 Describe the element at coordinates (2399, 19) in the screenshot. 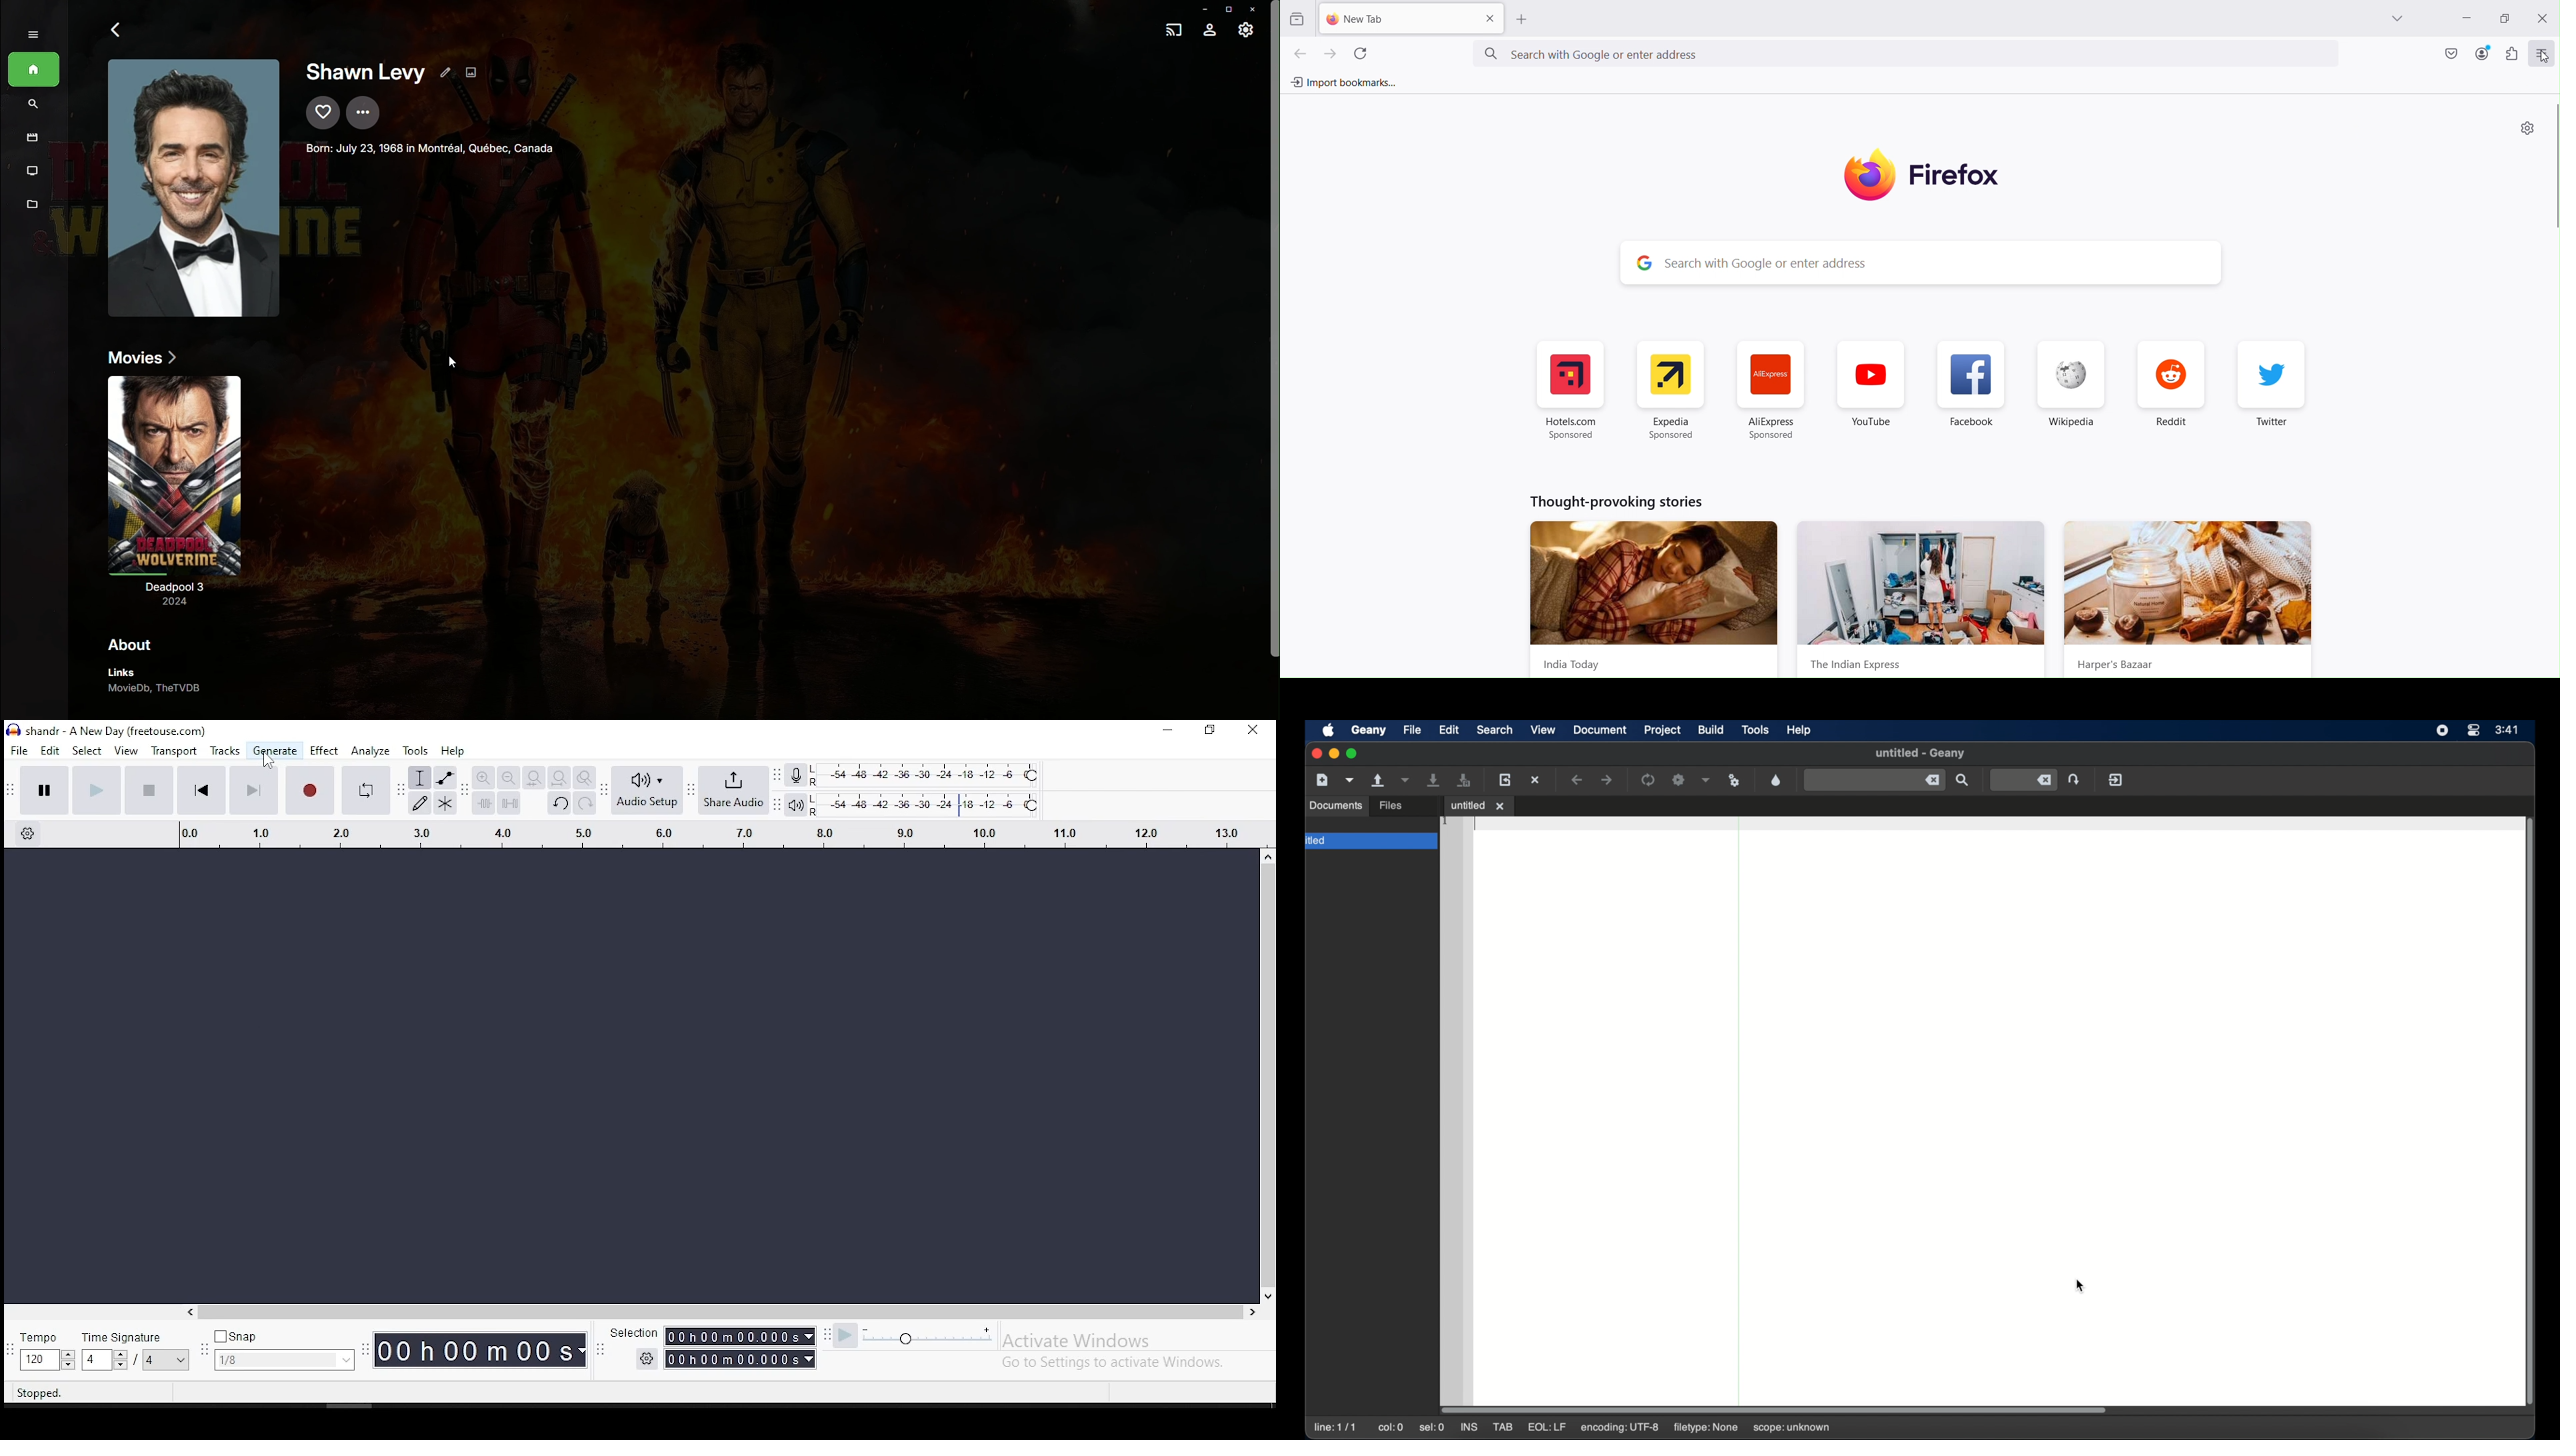

I see `List all tabs` at that location.